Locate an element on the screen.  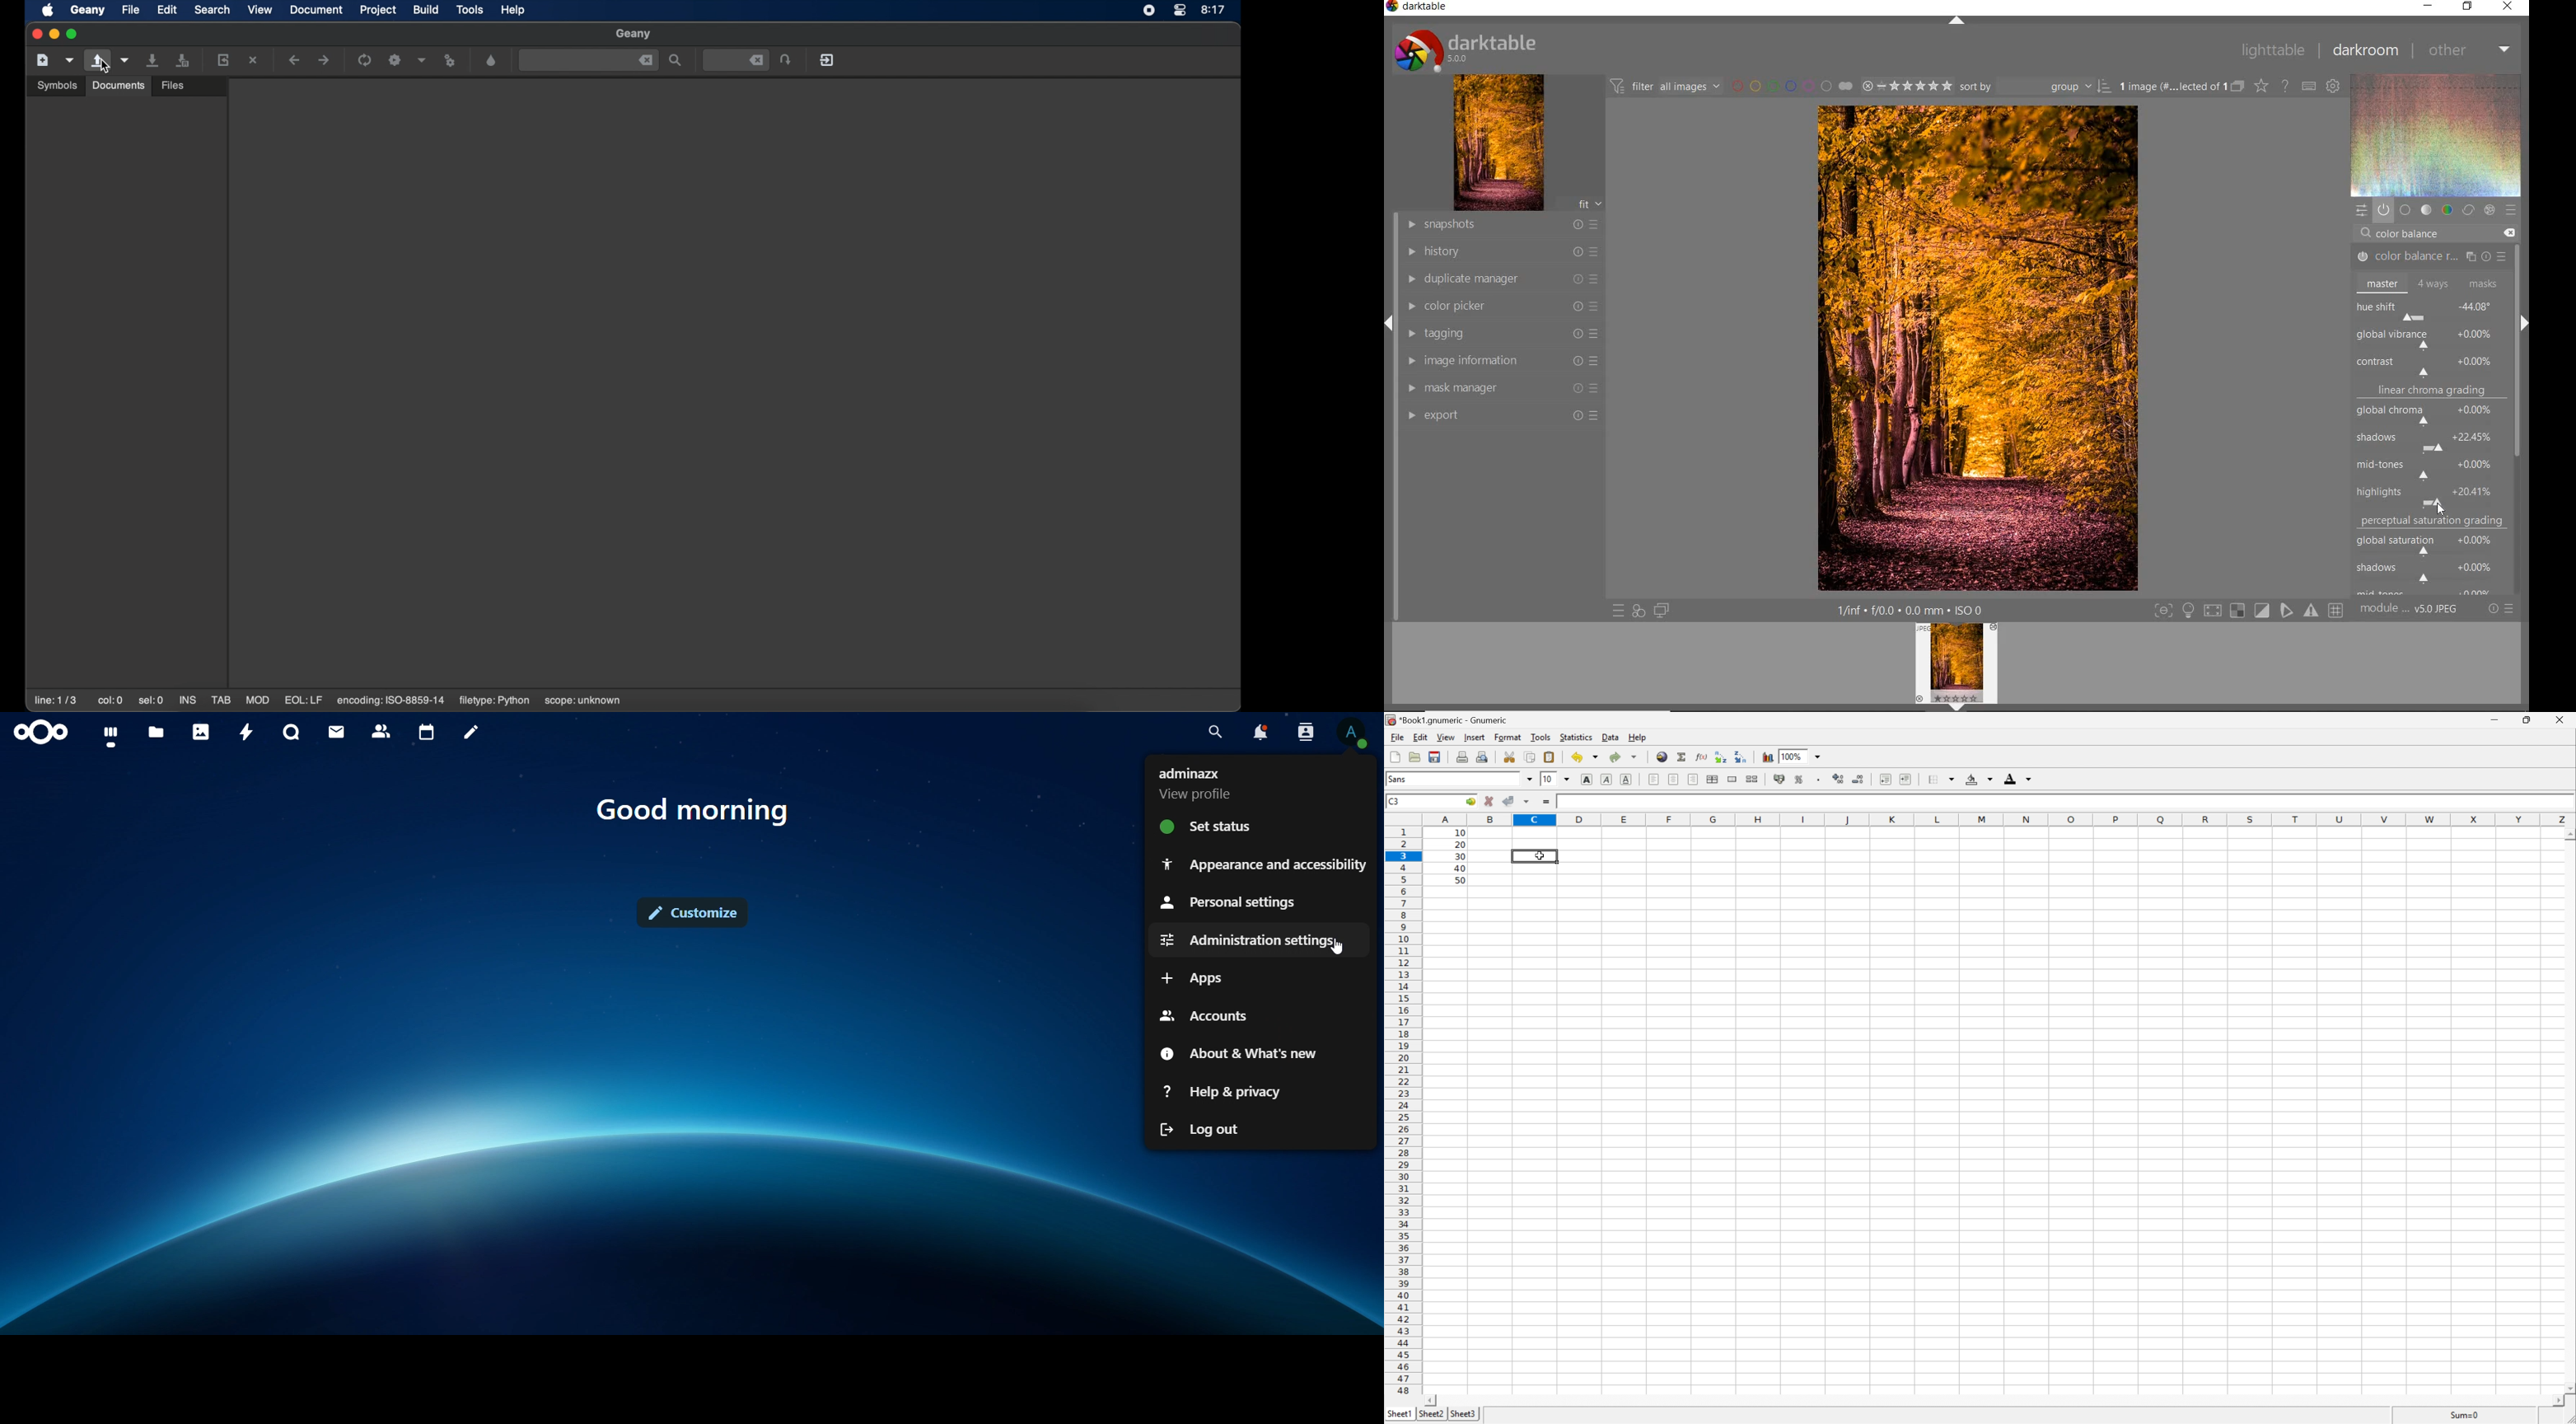
files is located at coordinates (157, 732).